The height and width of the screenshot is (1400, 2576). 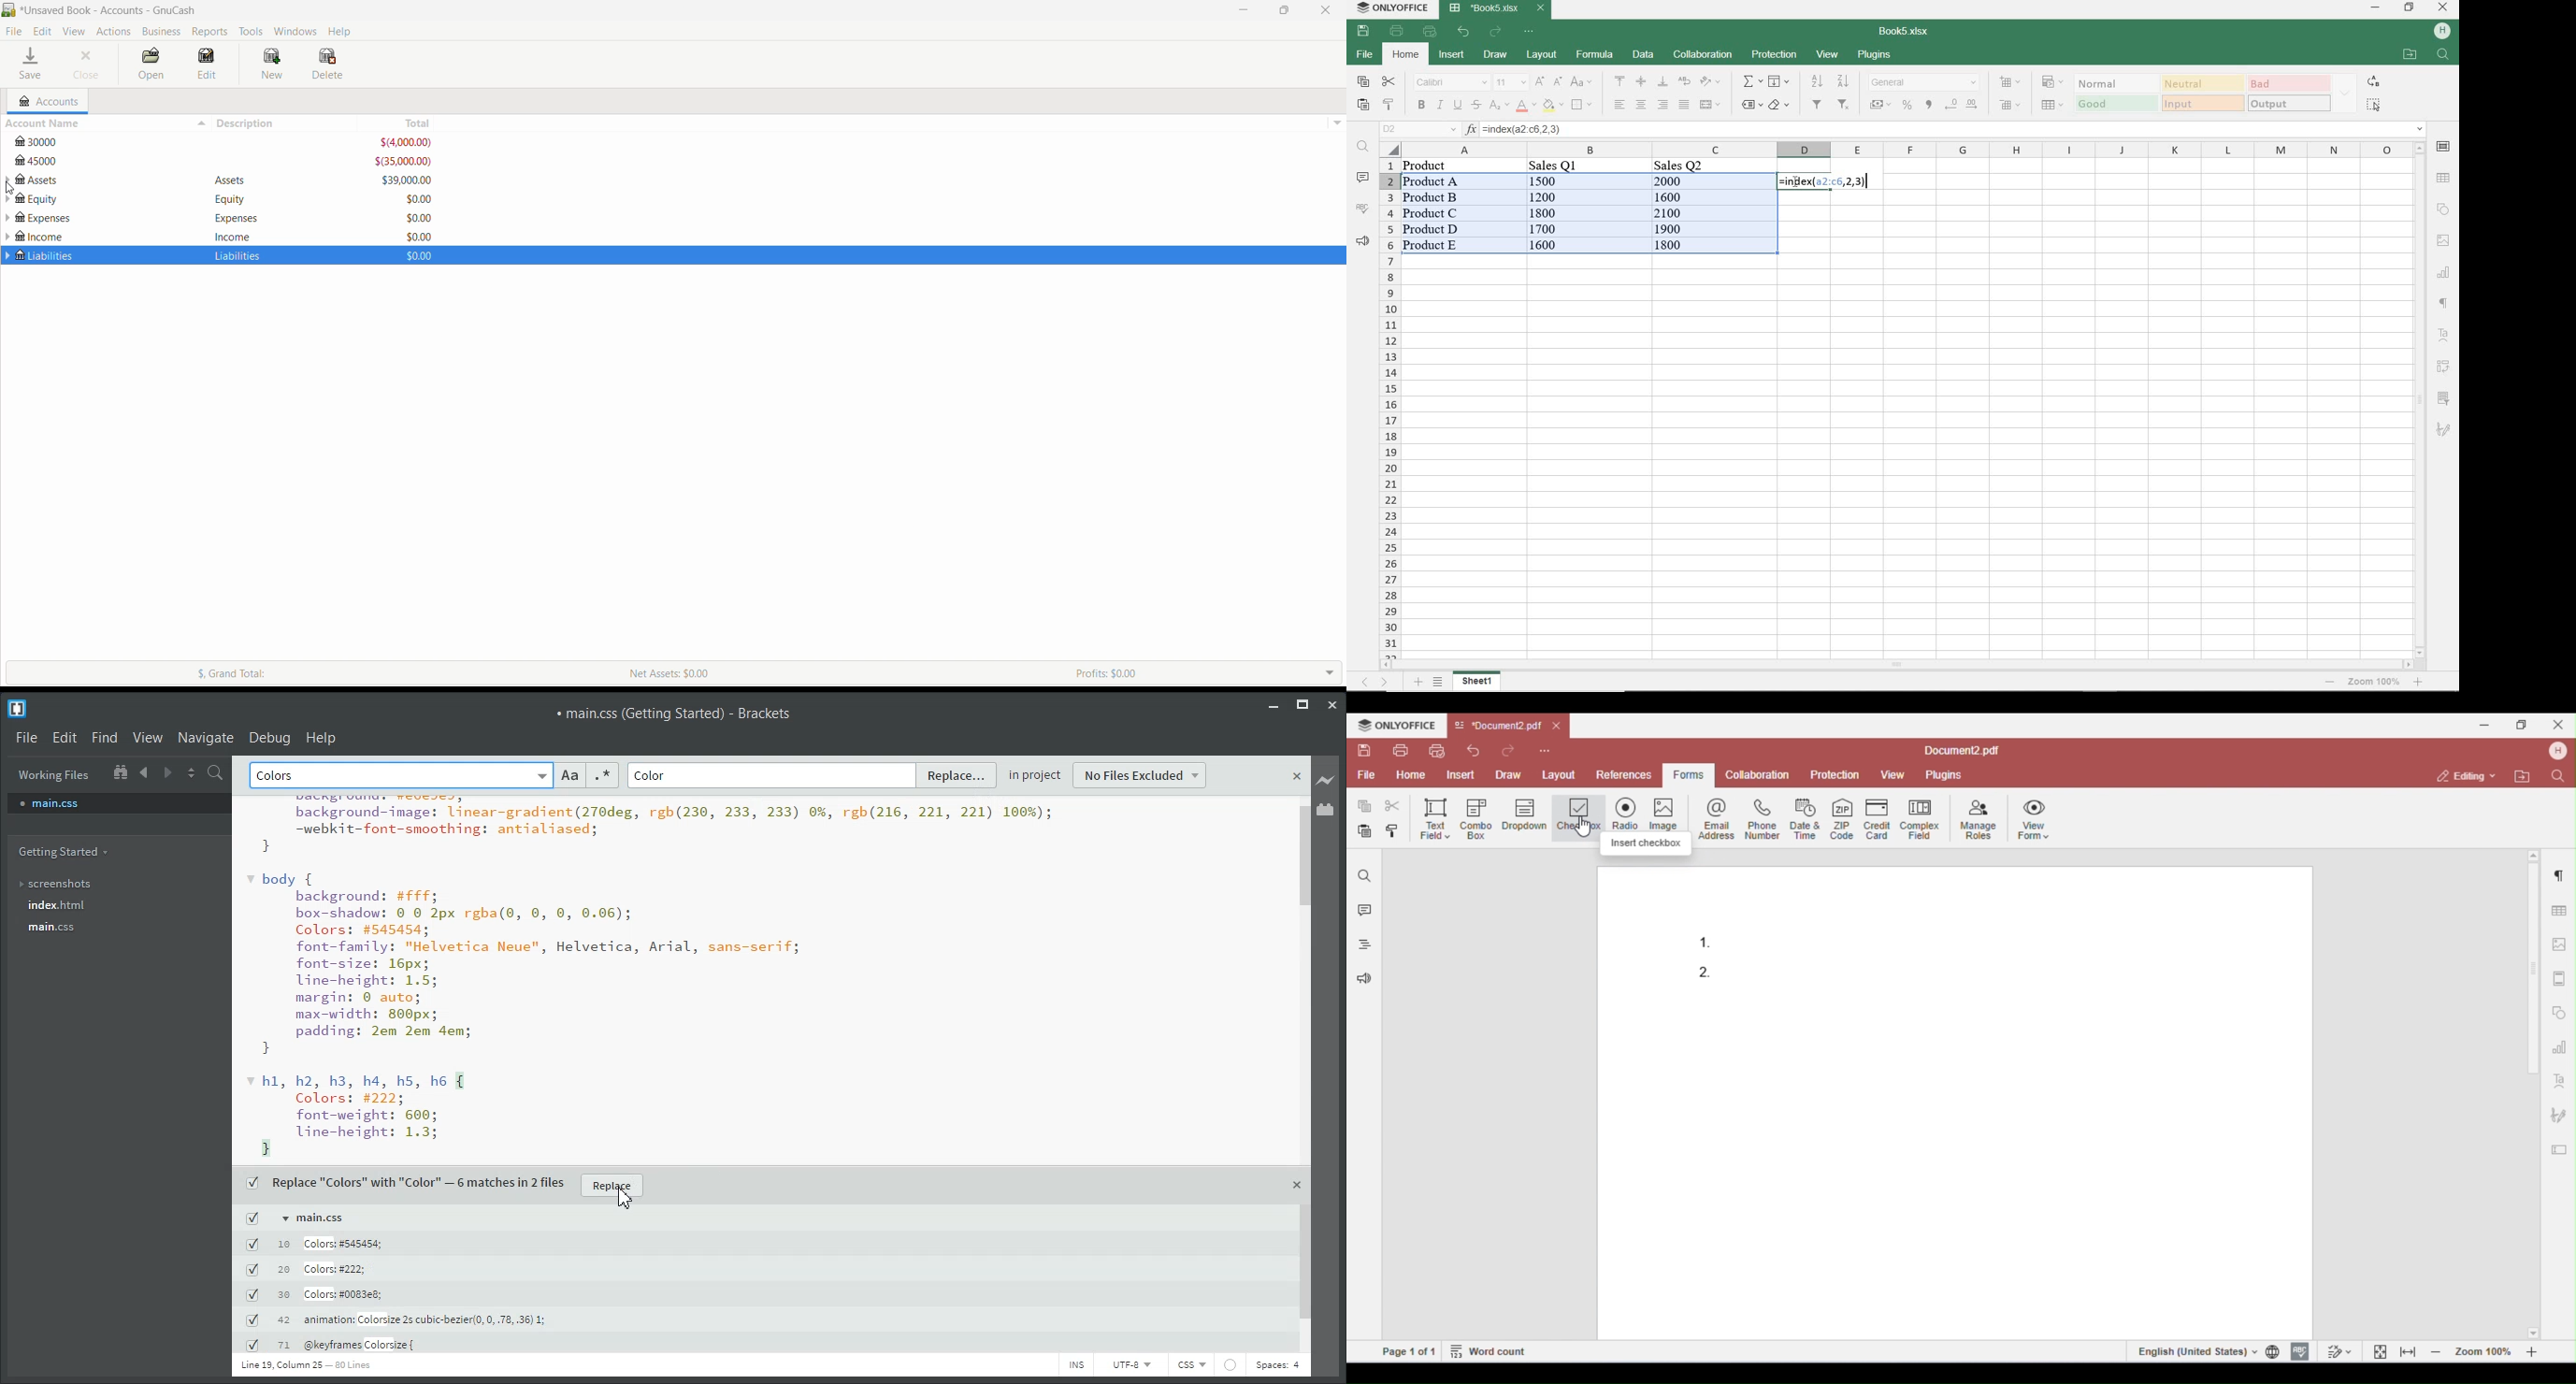 I want to click on merge & center, so click(x=1711, y=106).